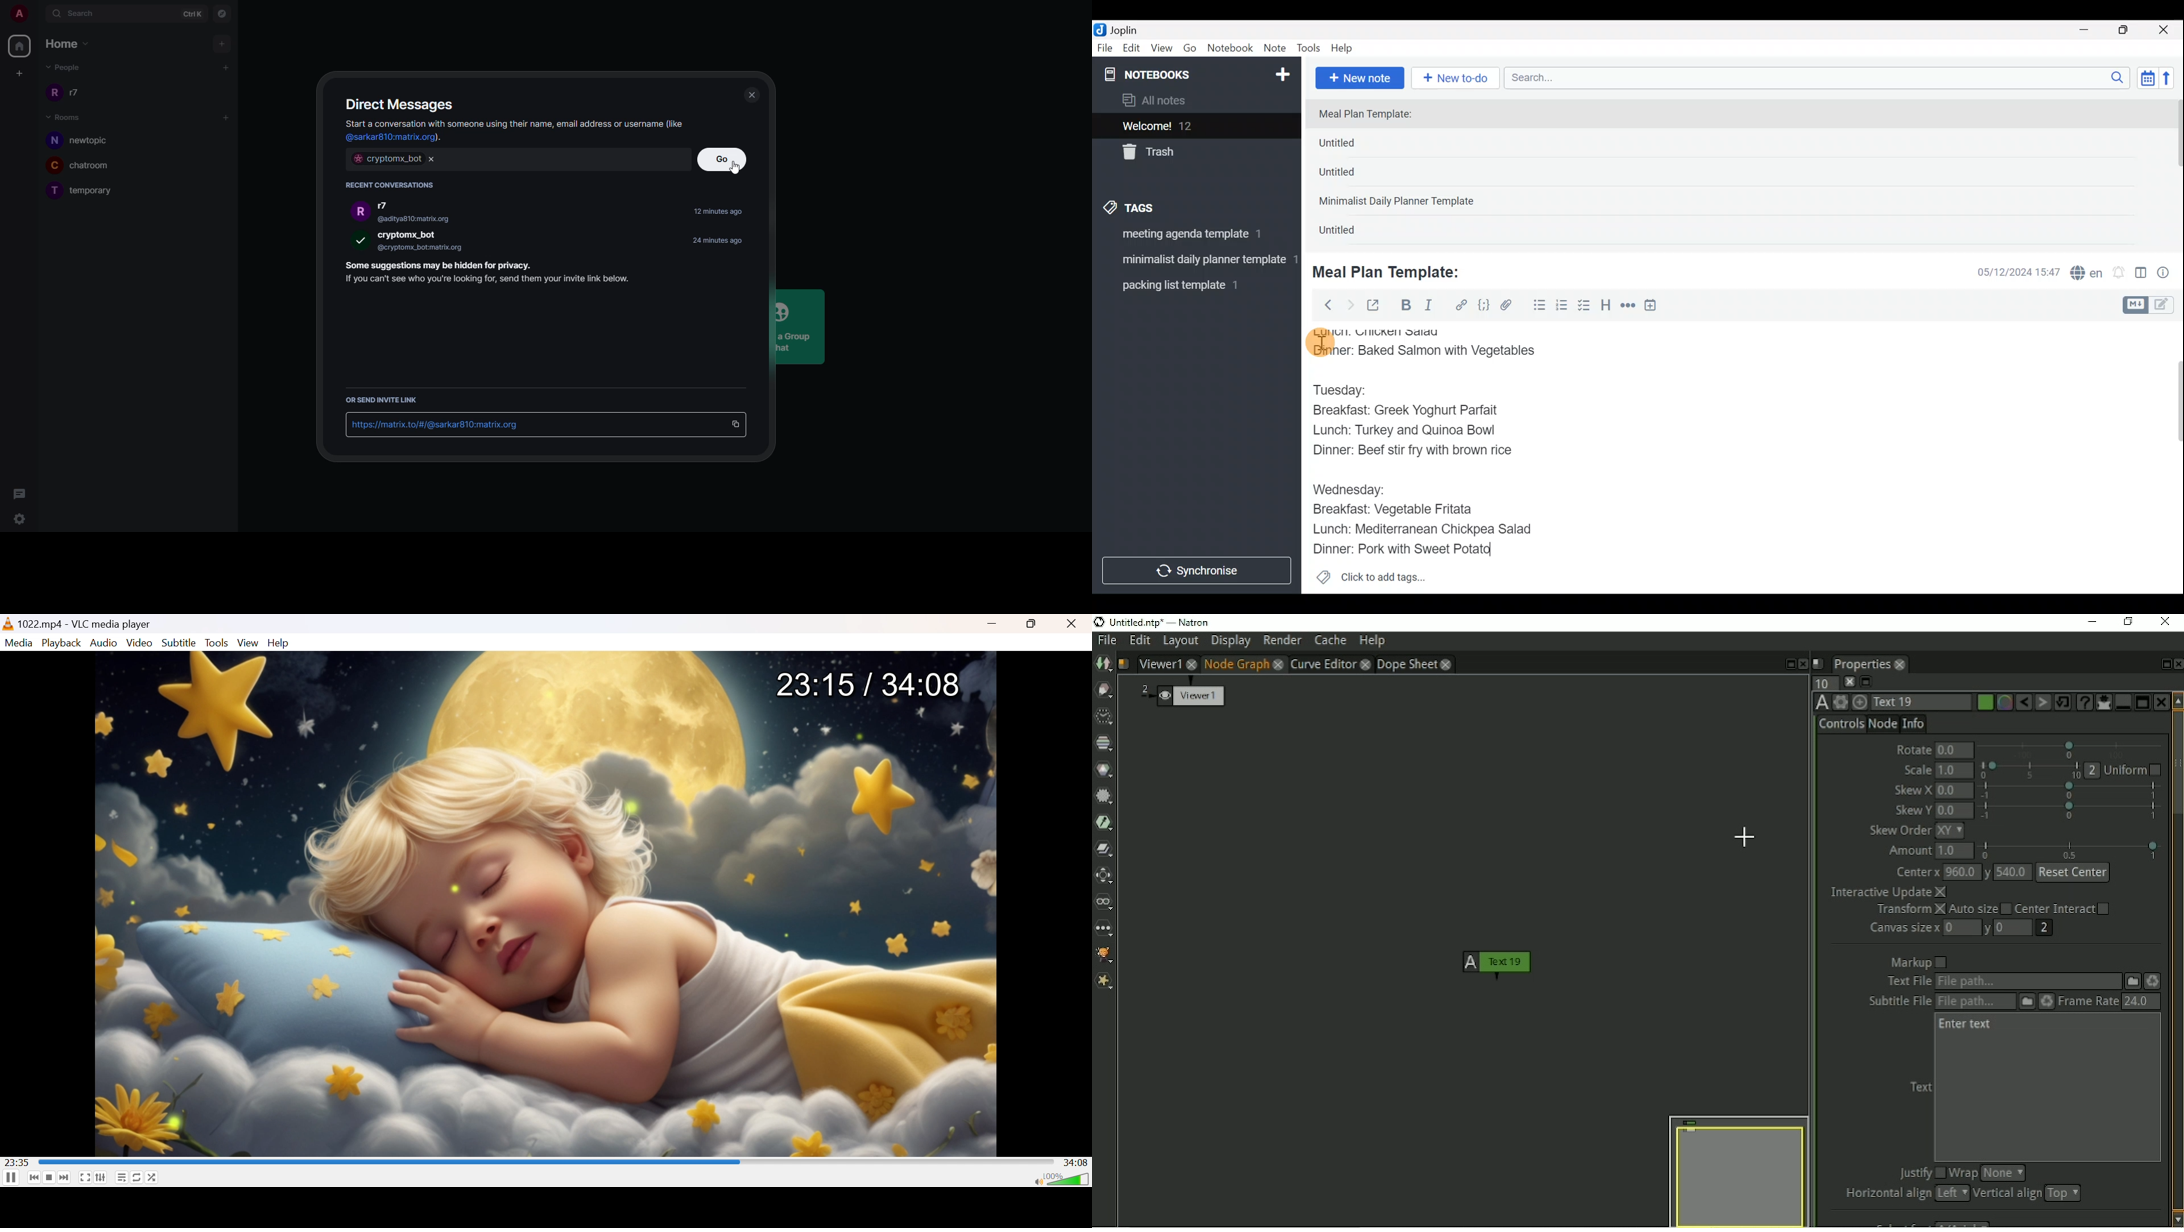 Image resolution: width=2184 pixels, height=1232 pixels. I want to click on Heading, so click(1607, 307).